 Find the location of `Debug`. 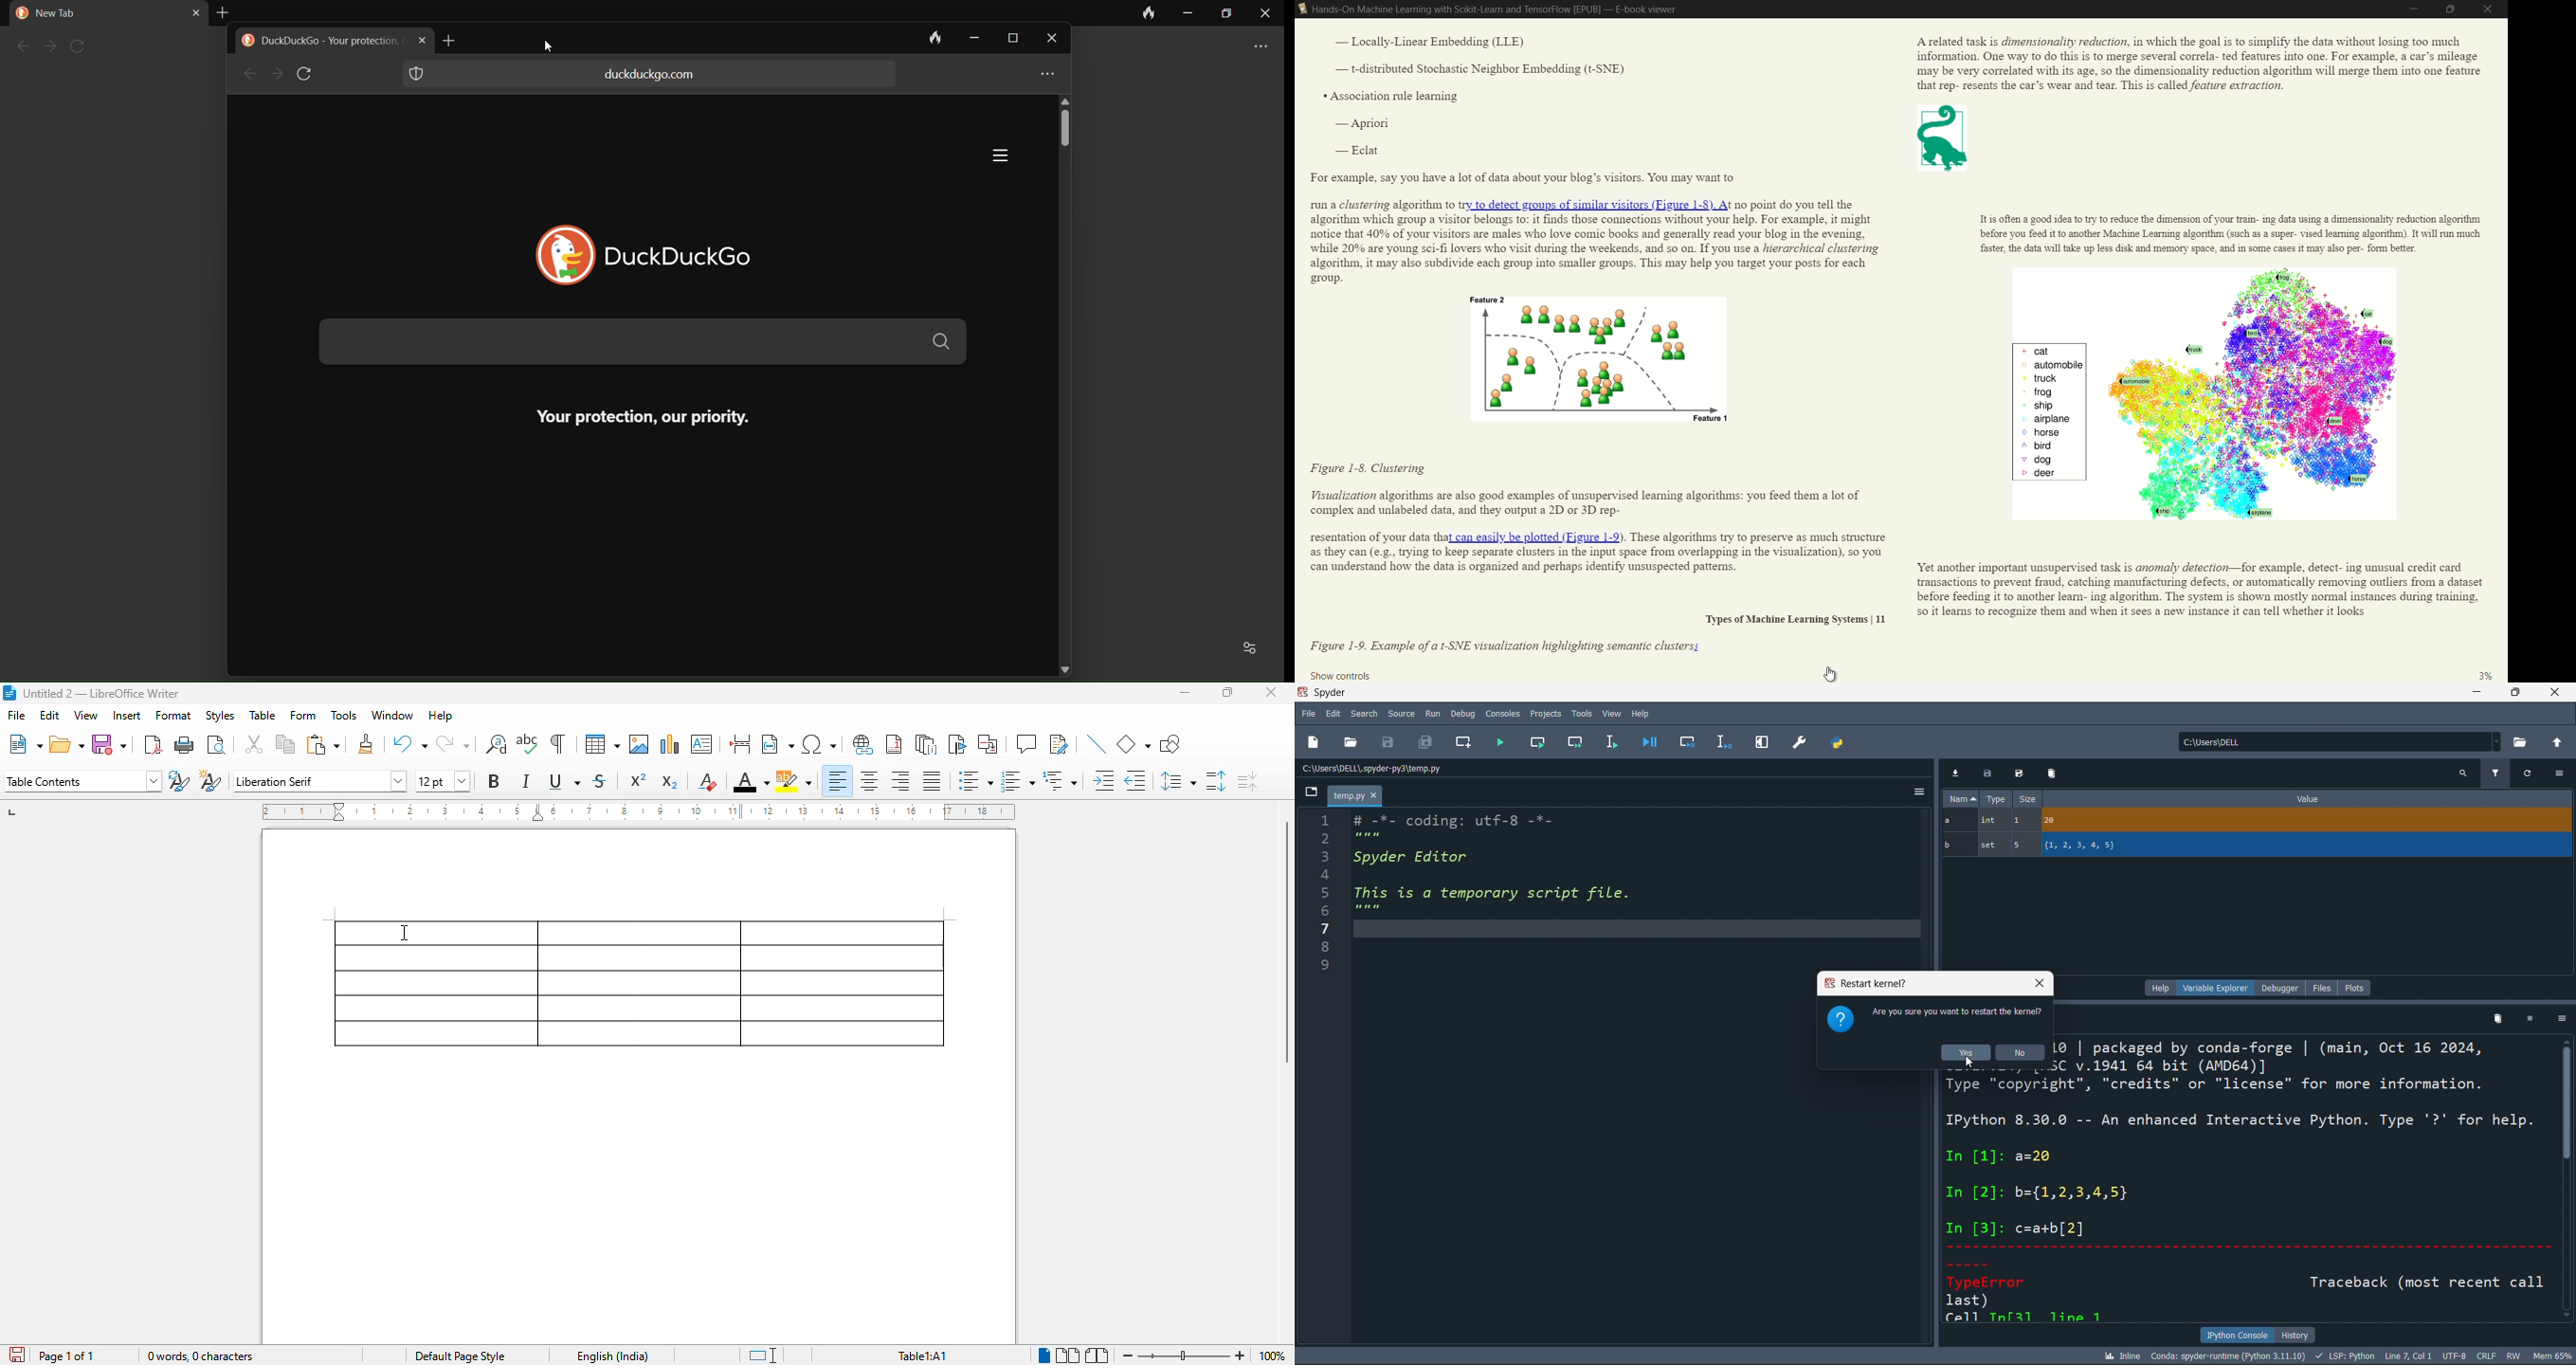

Debug is located at coordinates (1466, 715).